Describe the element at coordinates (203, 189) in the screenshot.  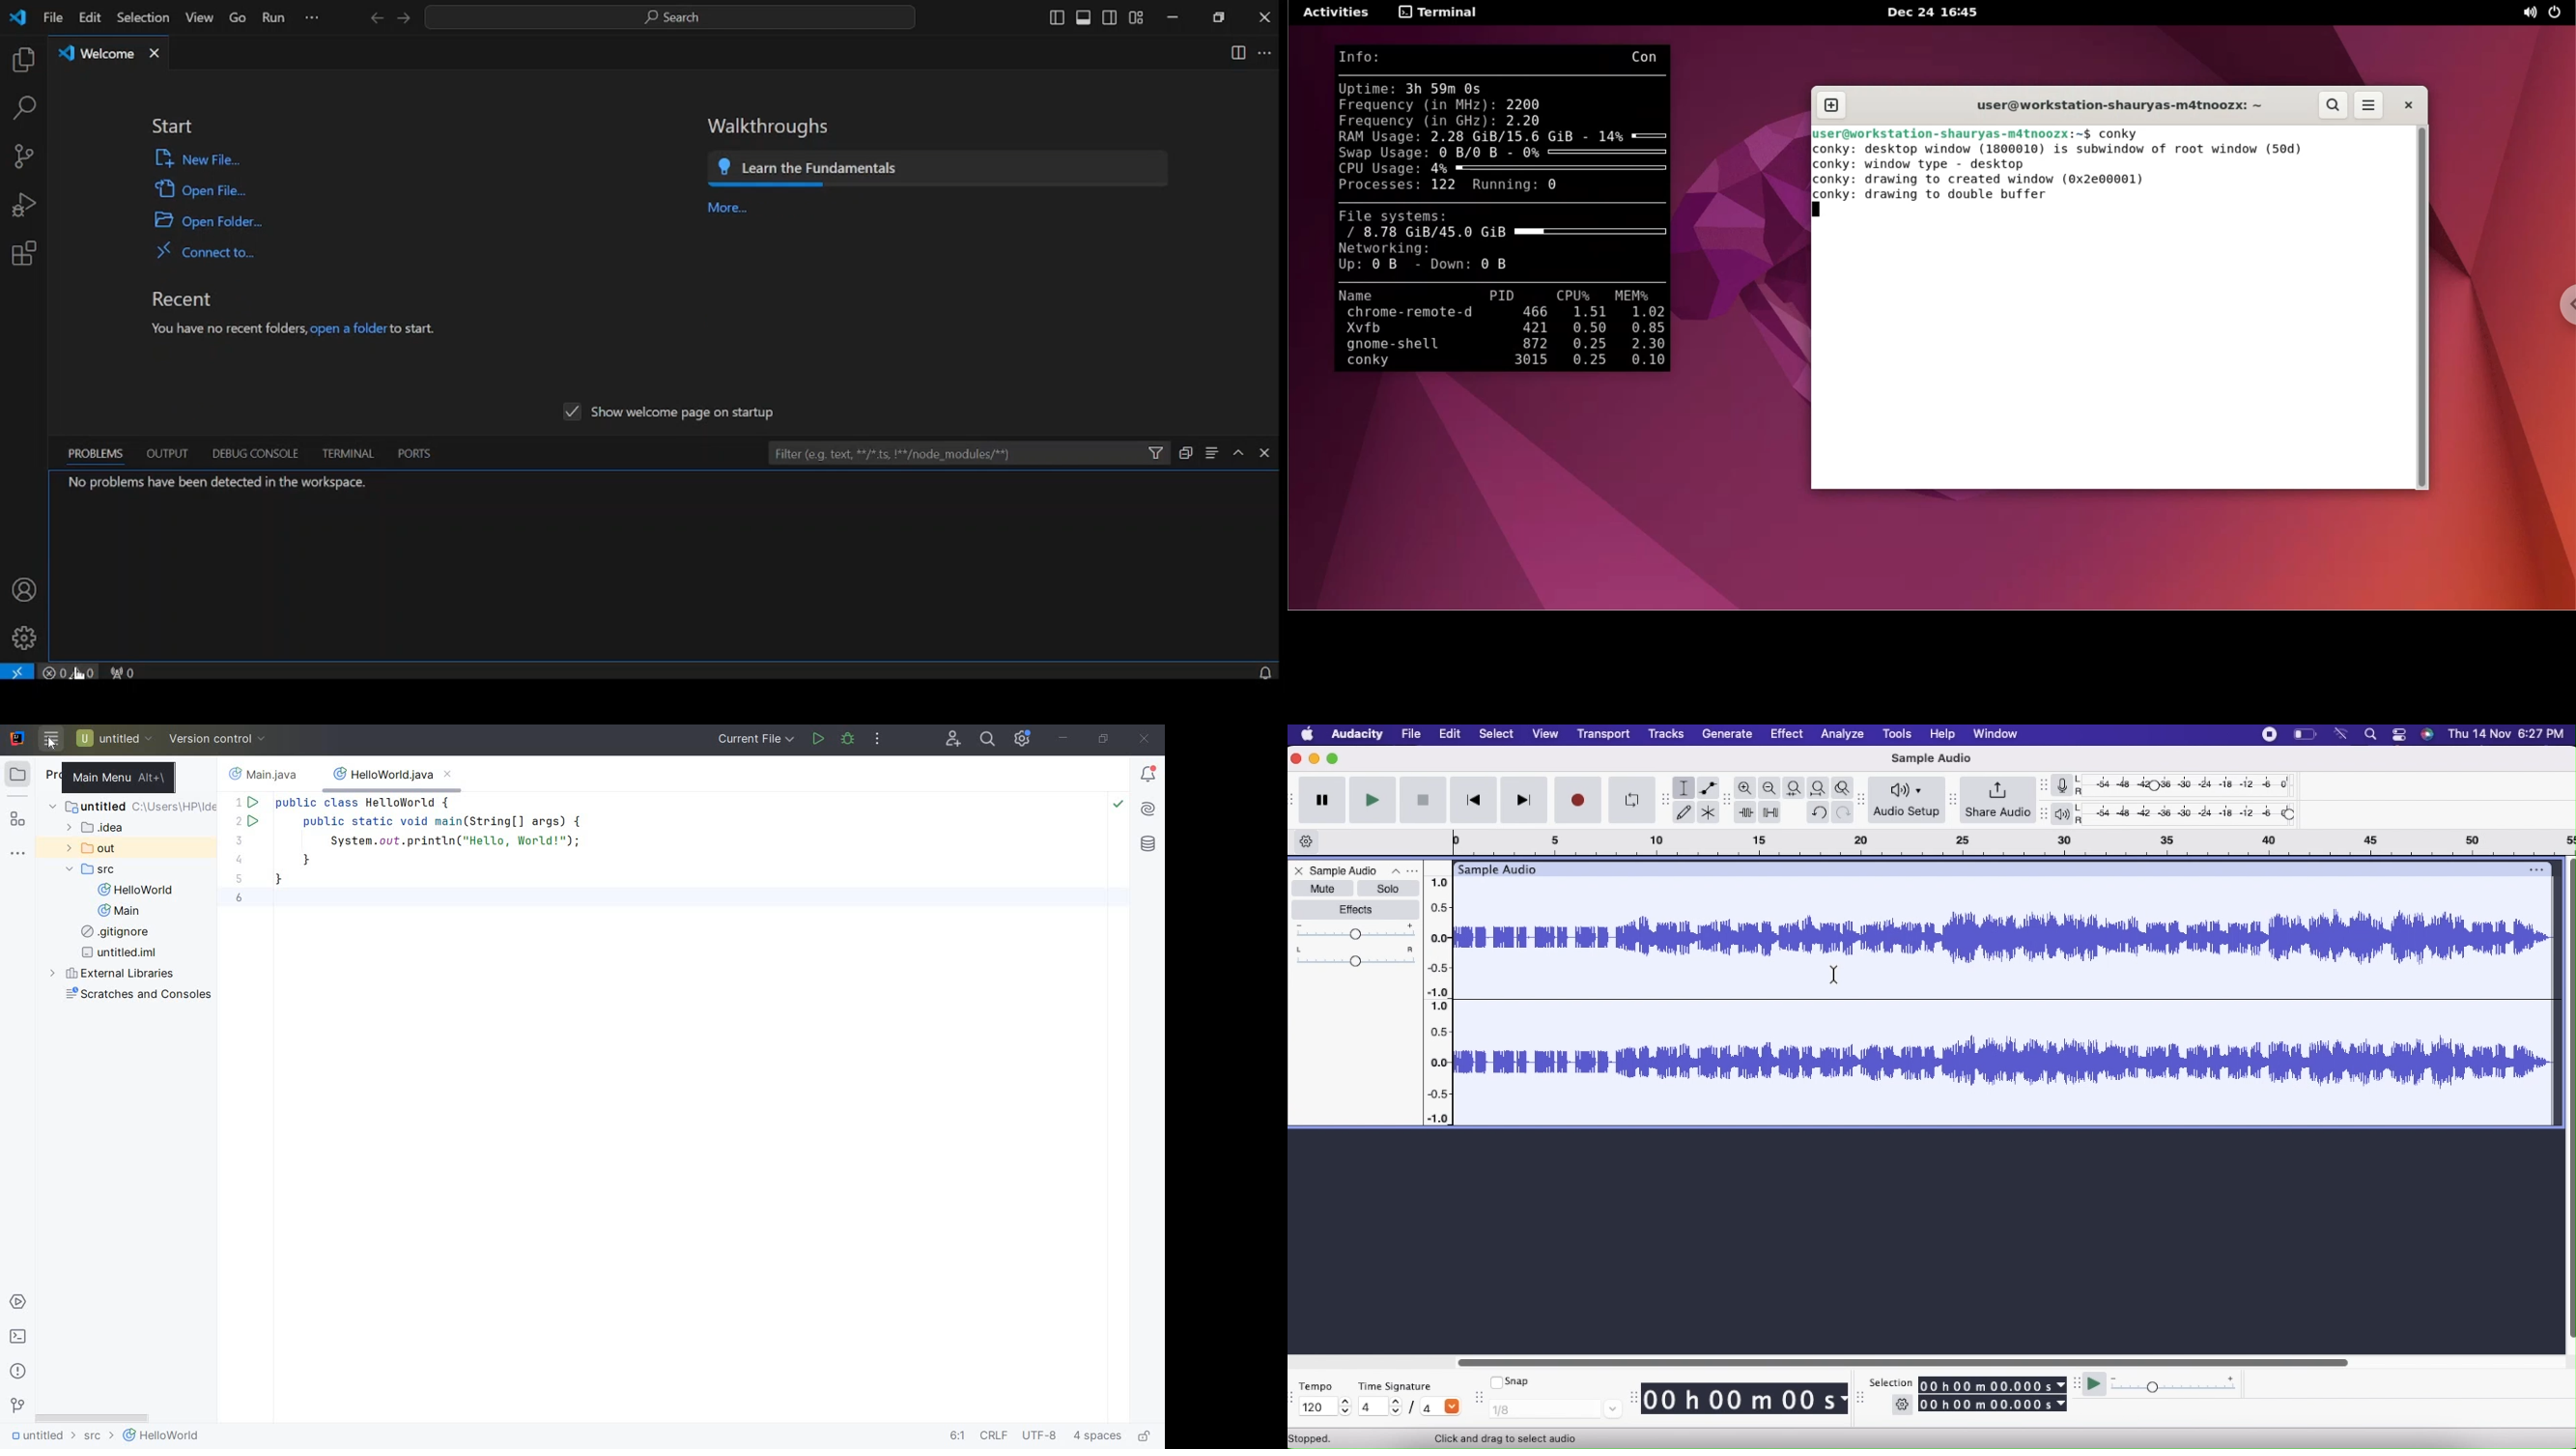
I see `open file` at that location.